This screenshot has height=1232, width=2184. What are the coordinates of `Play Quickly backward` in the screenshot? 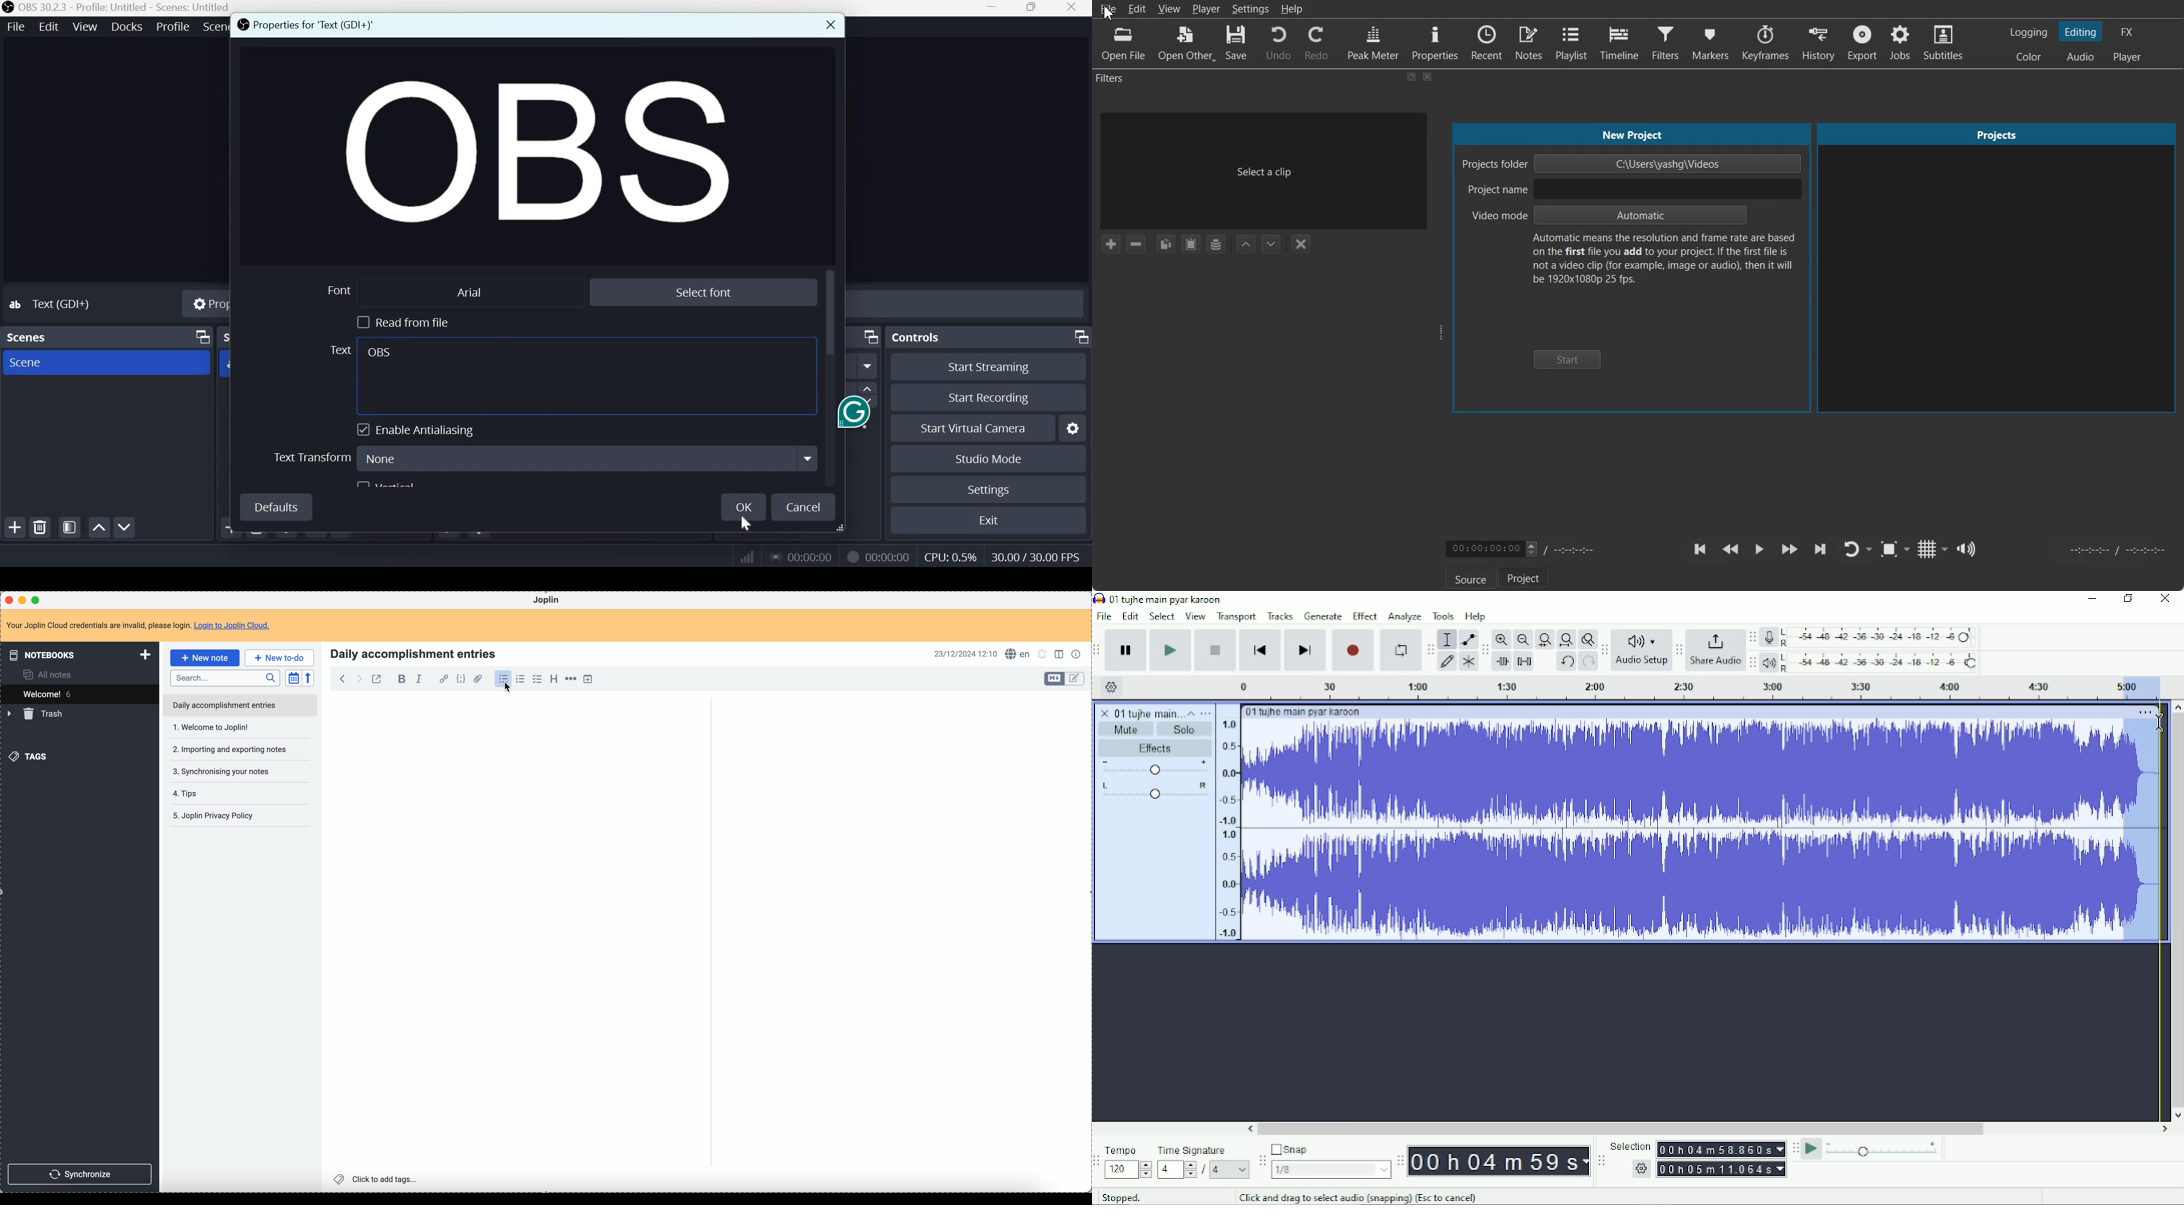 It's located at (1731, 549).